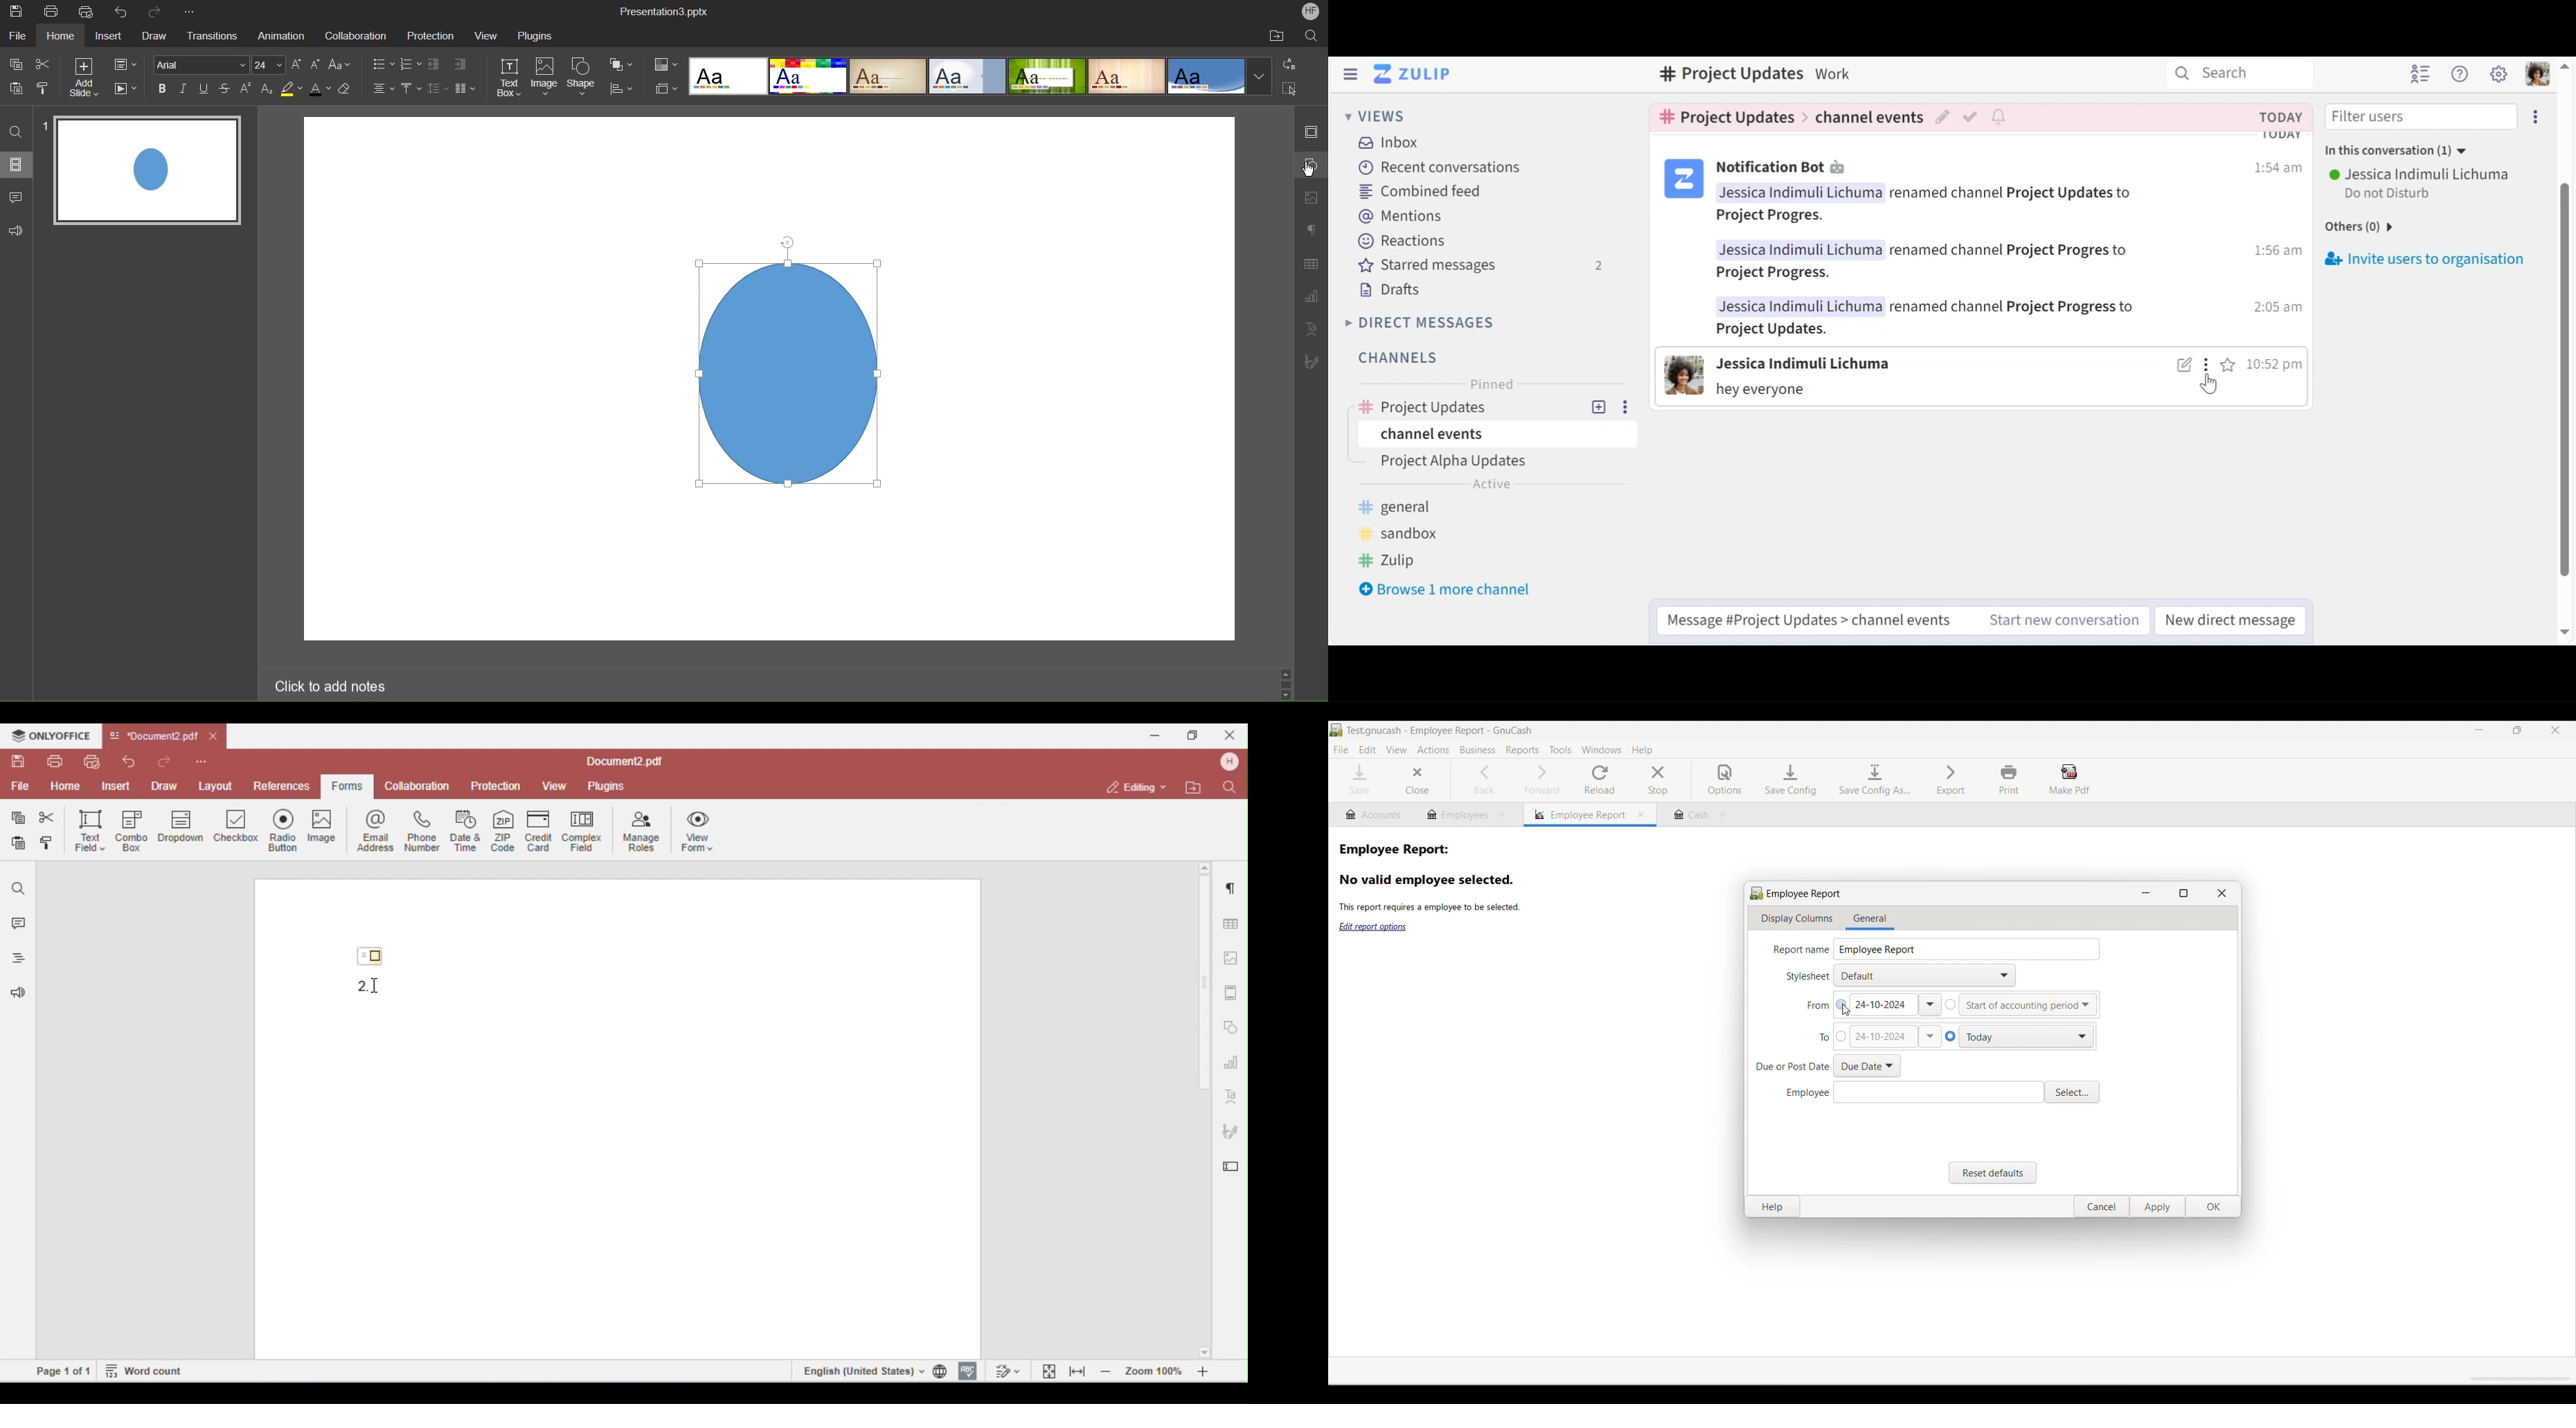 The width and height of the screenshot is (2576, 1428). Describe the element at coordinates (1289, 89) in the screenshot. I see `Select All` at that location.